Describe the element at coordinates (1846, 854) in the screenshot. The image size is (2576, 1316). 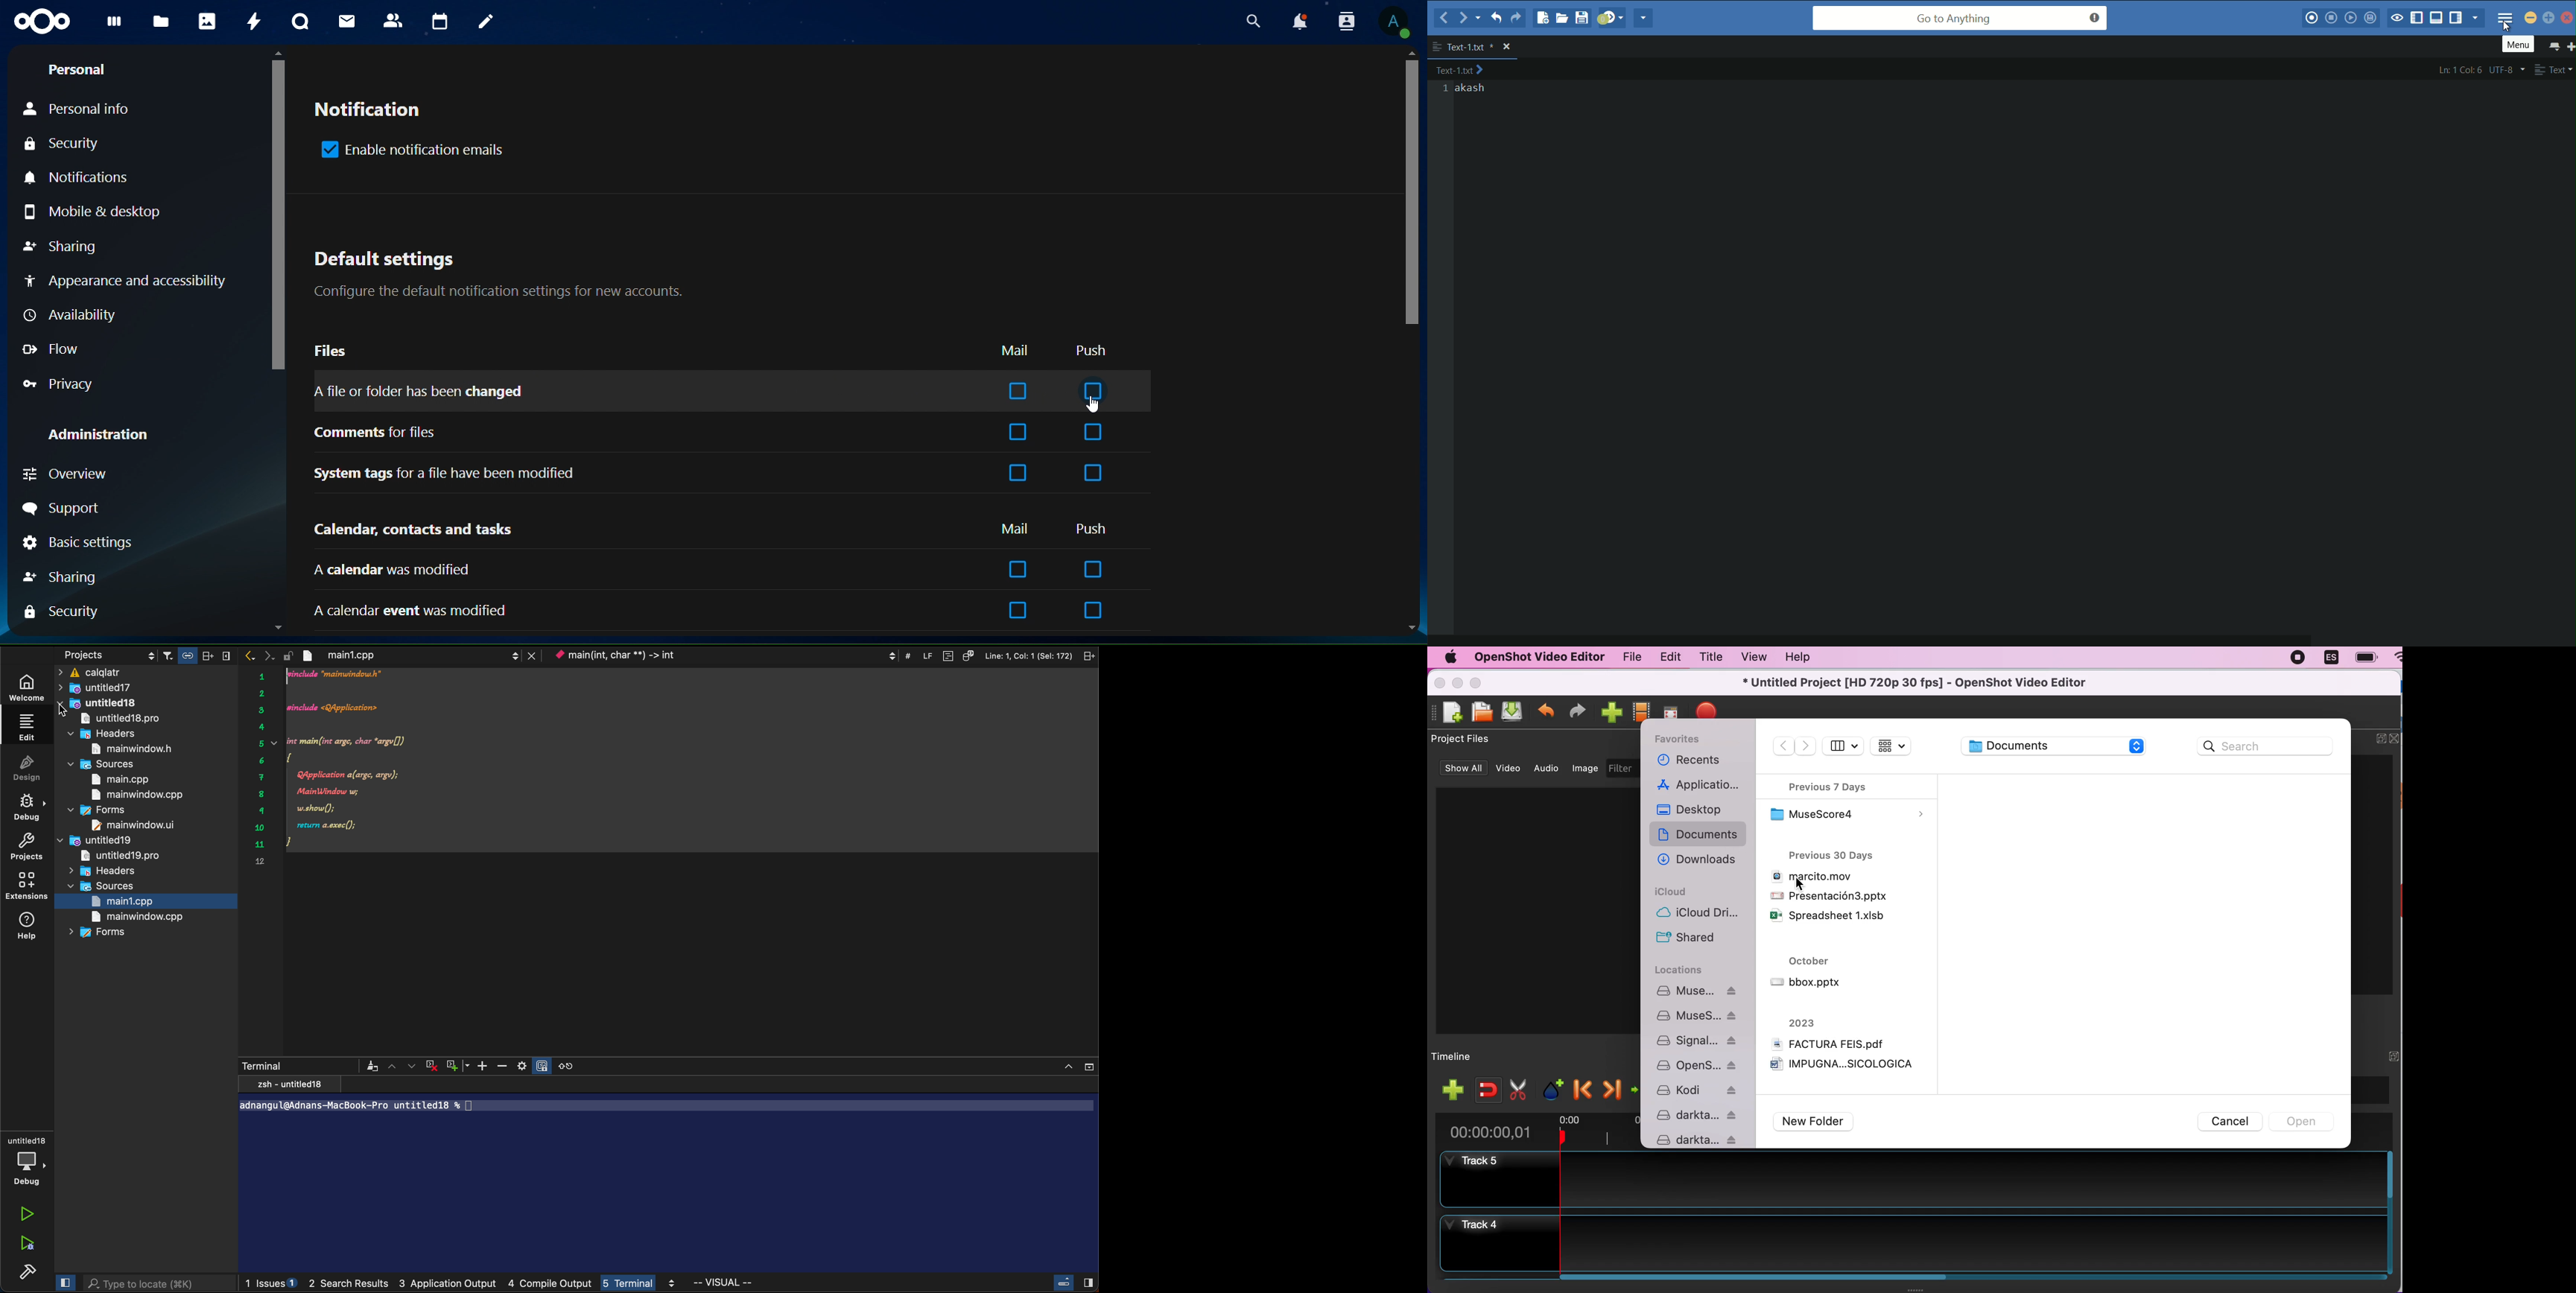
I see `previous 30 days` at that location.